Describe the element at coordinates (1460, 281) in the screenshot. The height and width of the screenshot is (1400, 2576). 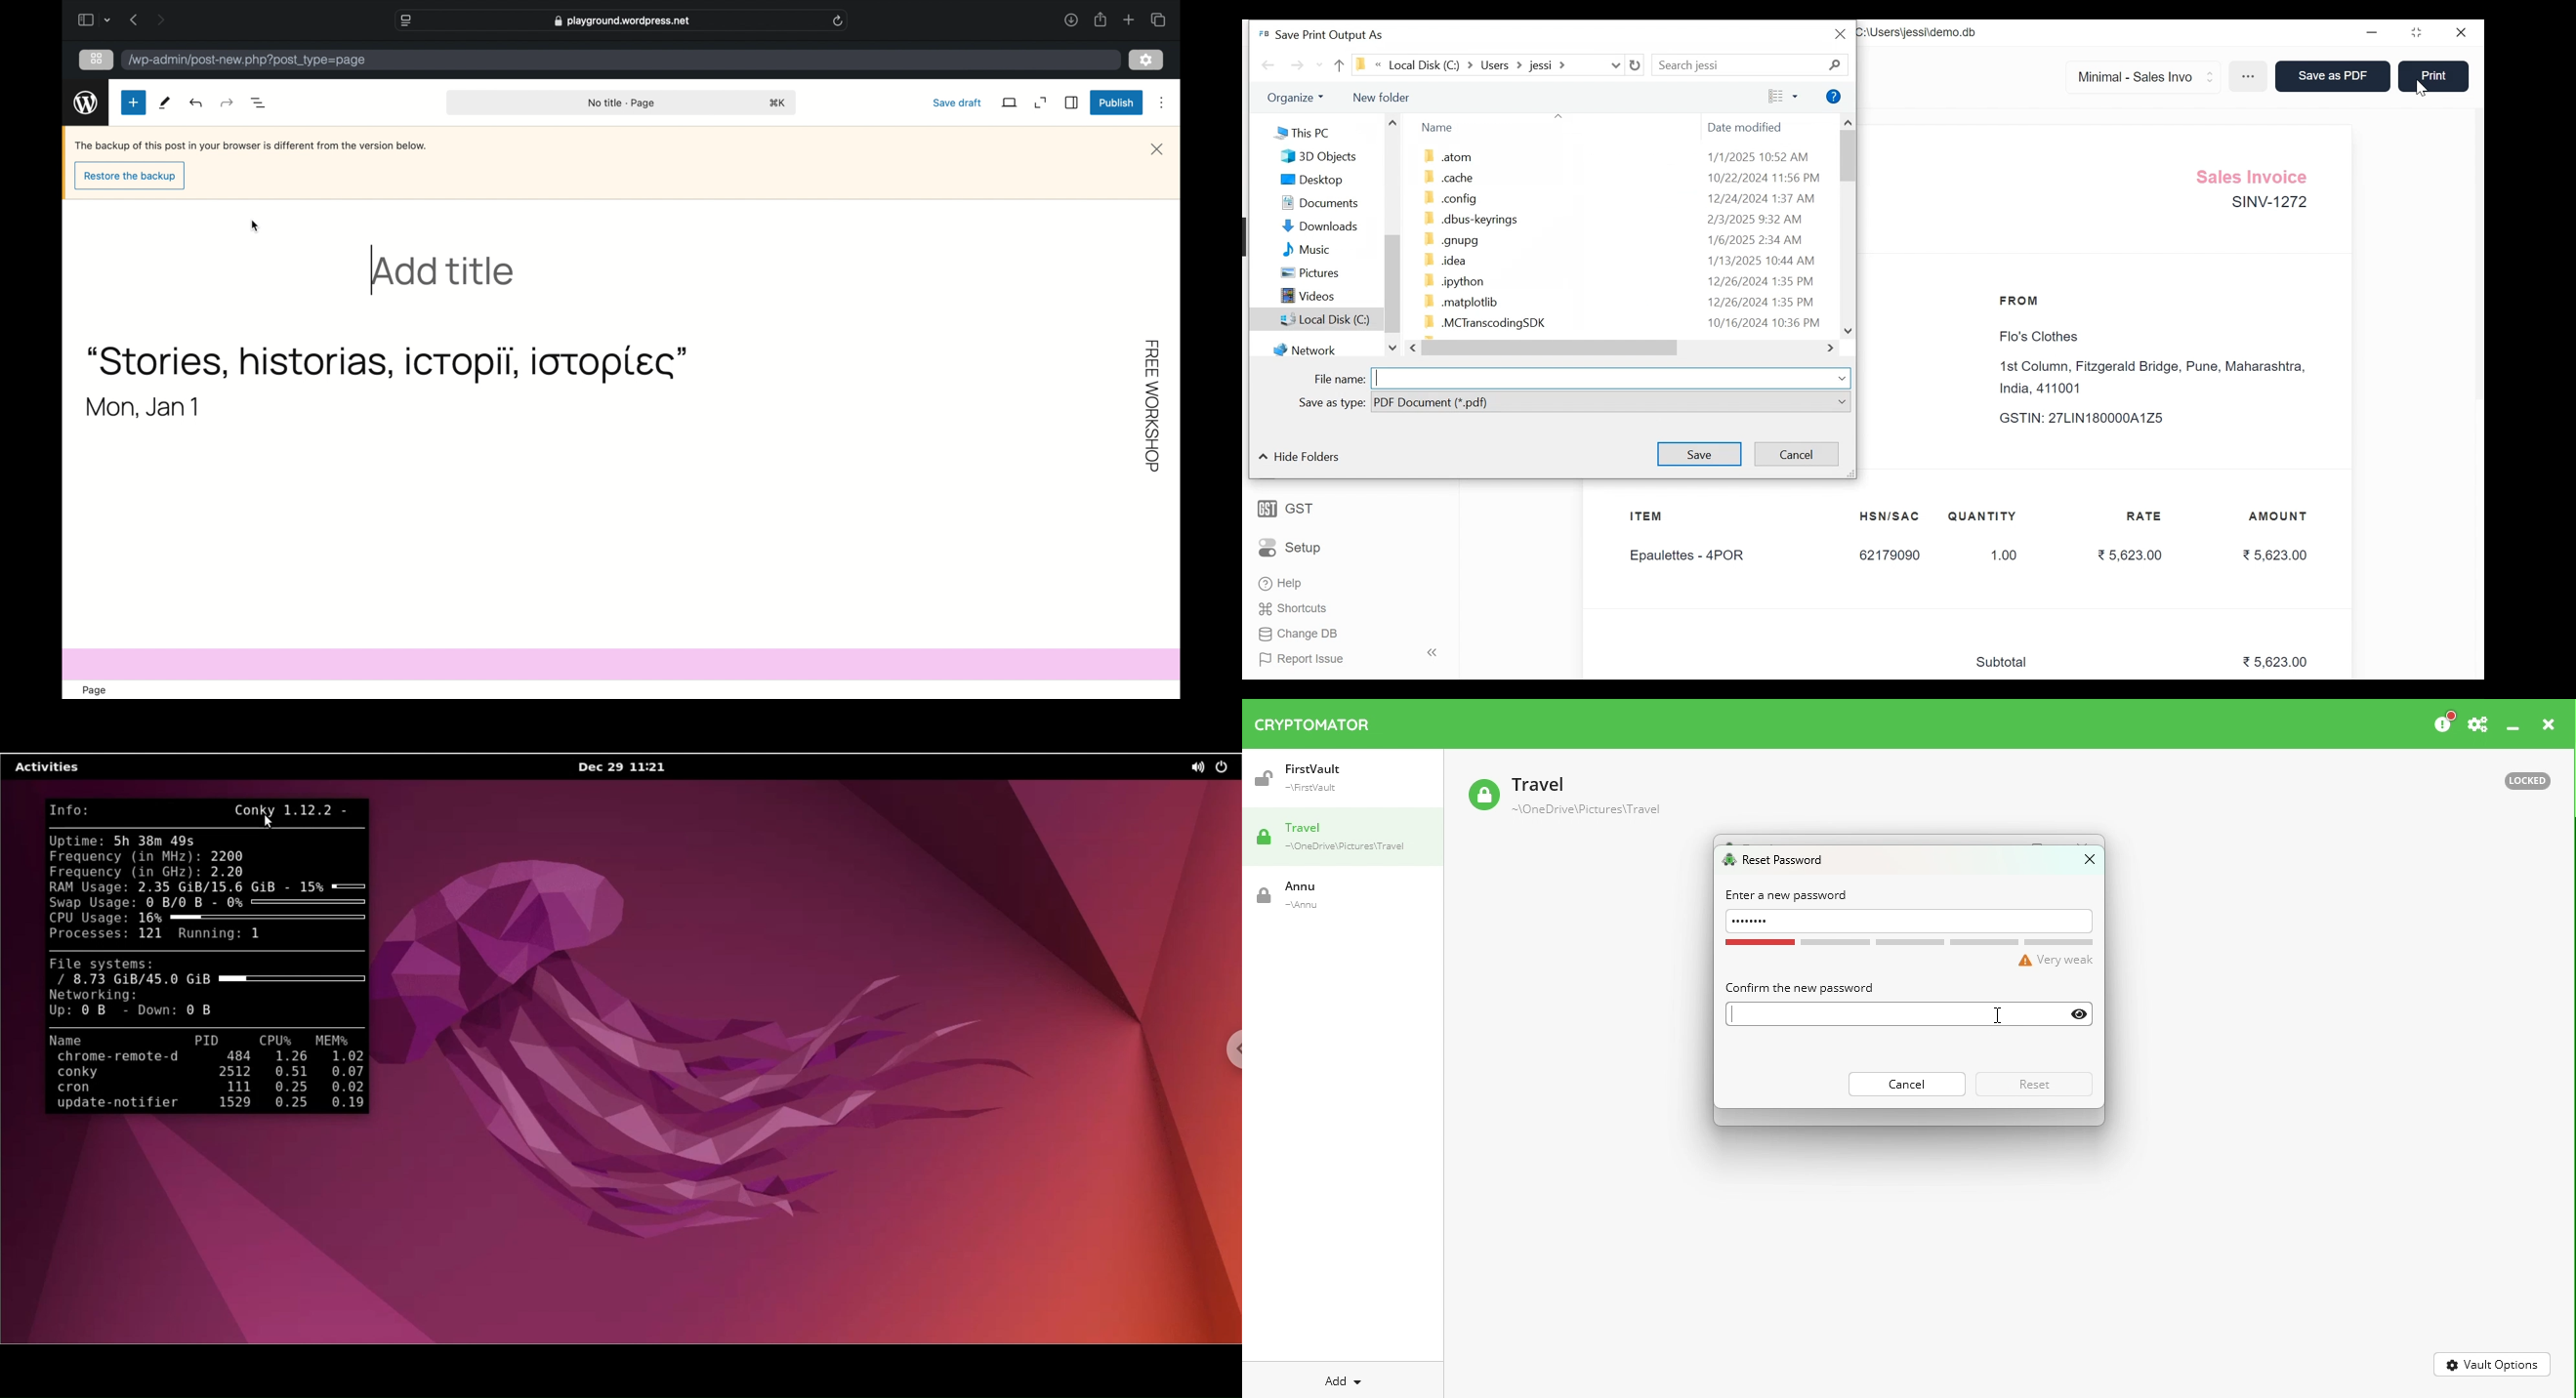
I see `.ipython` at that location.